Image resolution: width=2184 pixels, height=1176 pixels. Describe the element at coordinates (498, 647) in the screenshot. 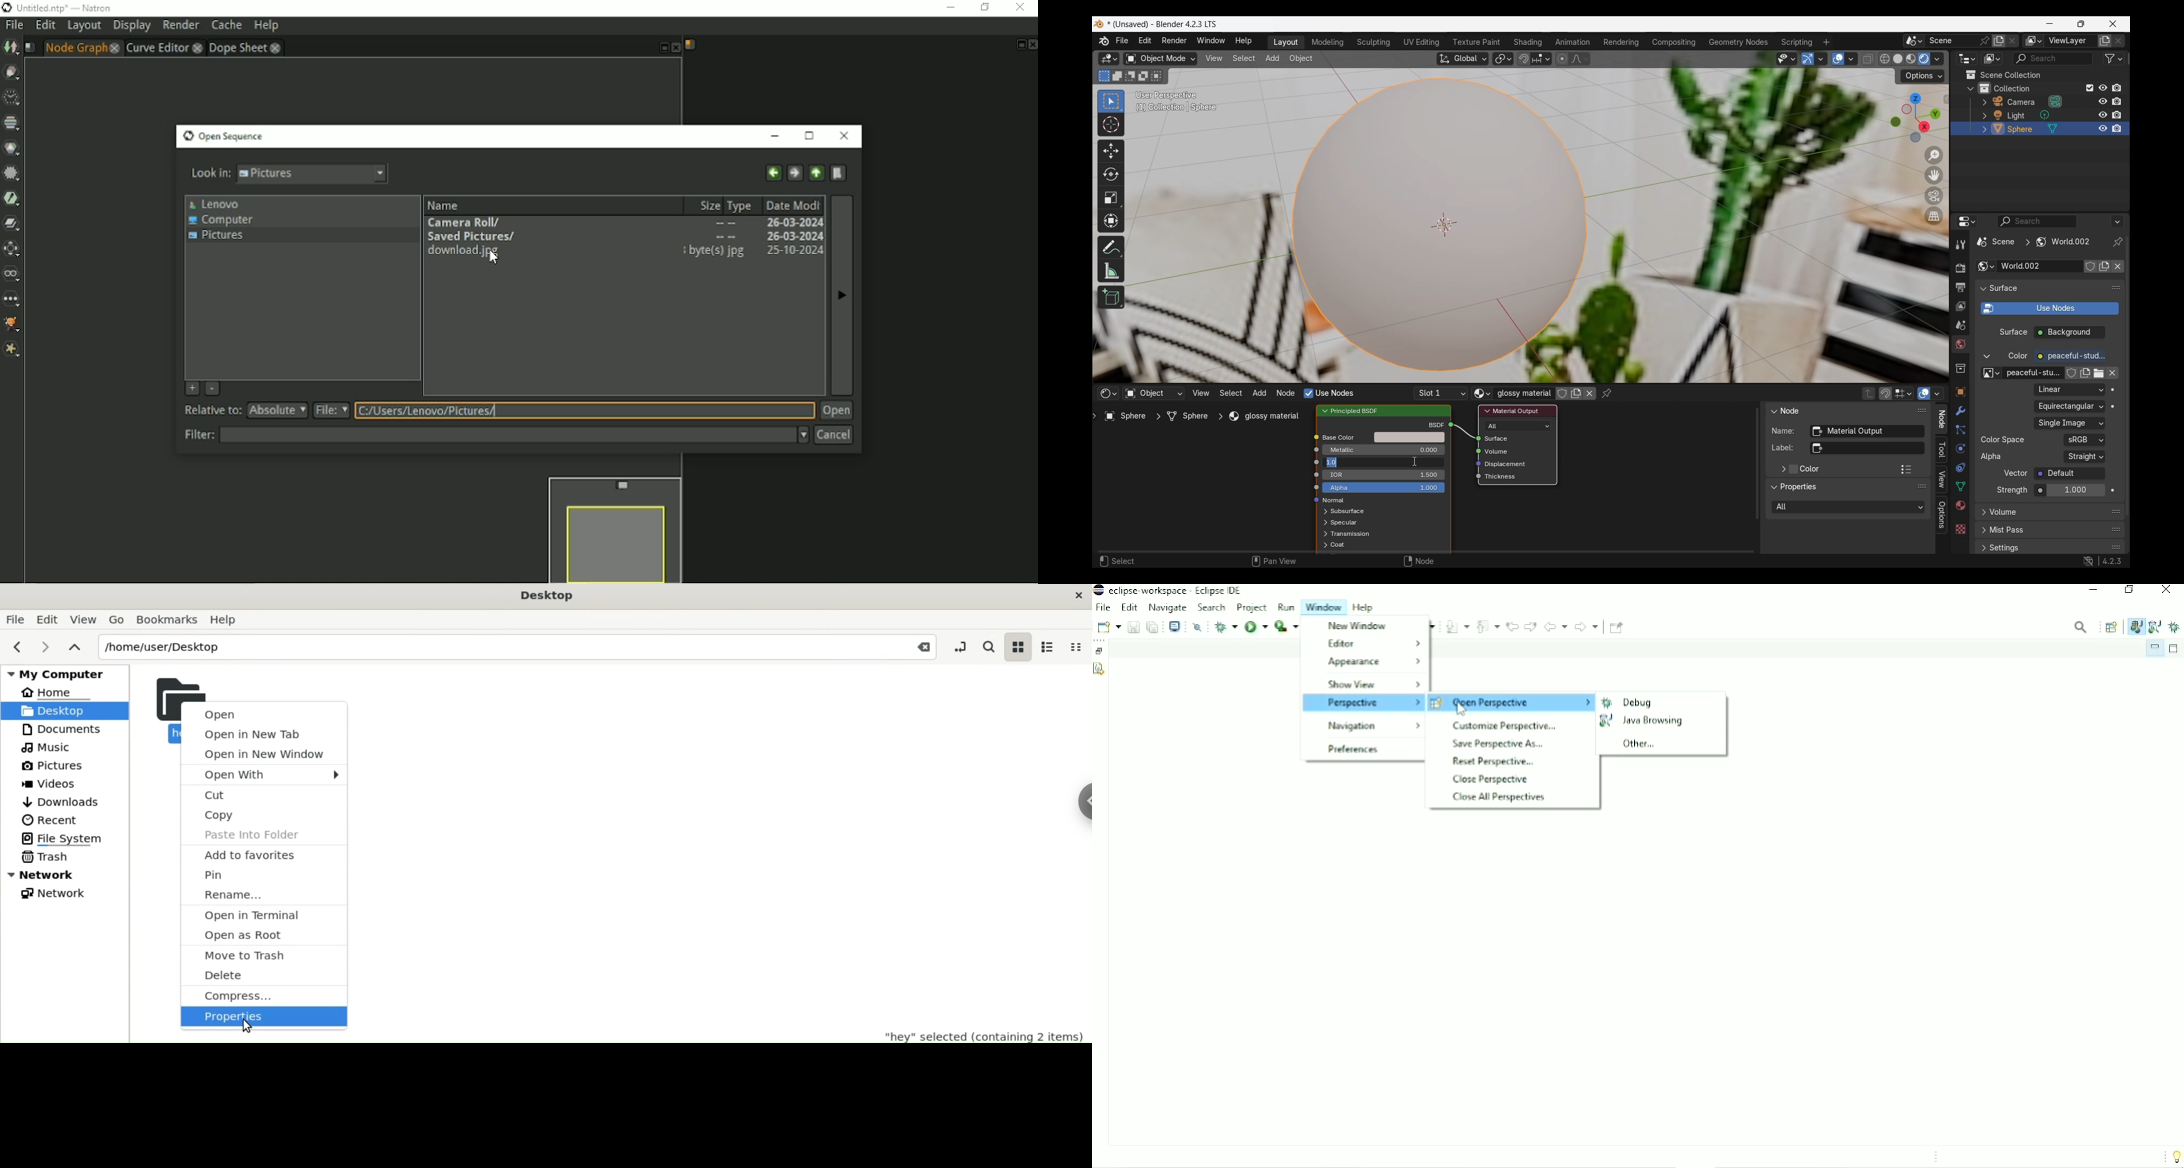

I see `/home/user/Desktop` at that location.